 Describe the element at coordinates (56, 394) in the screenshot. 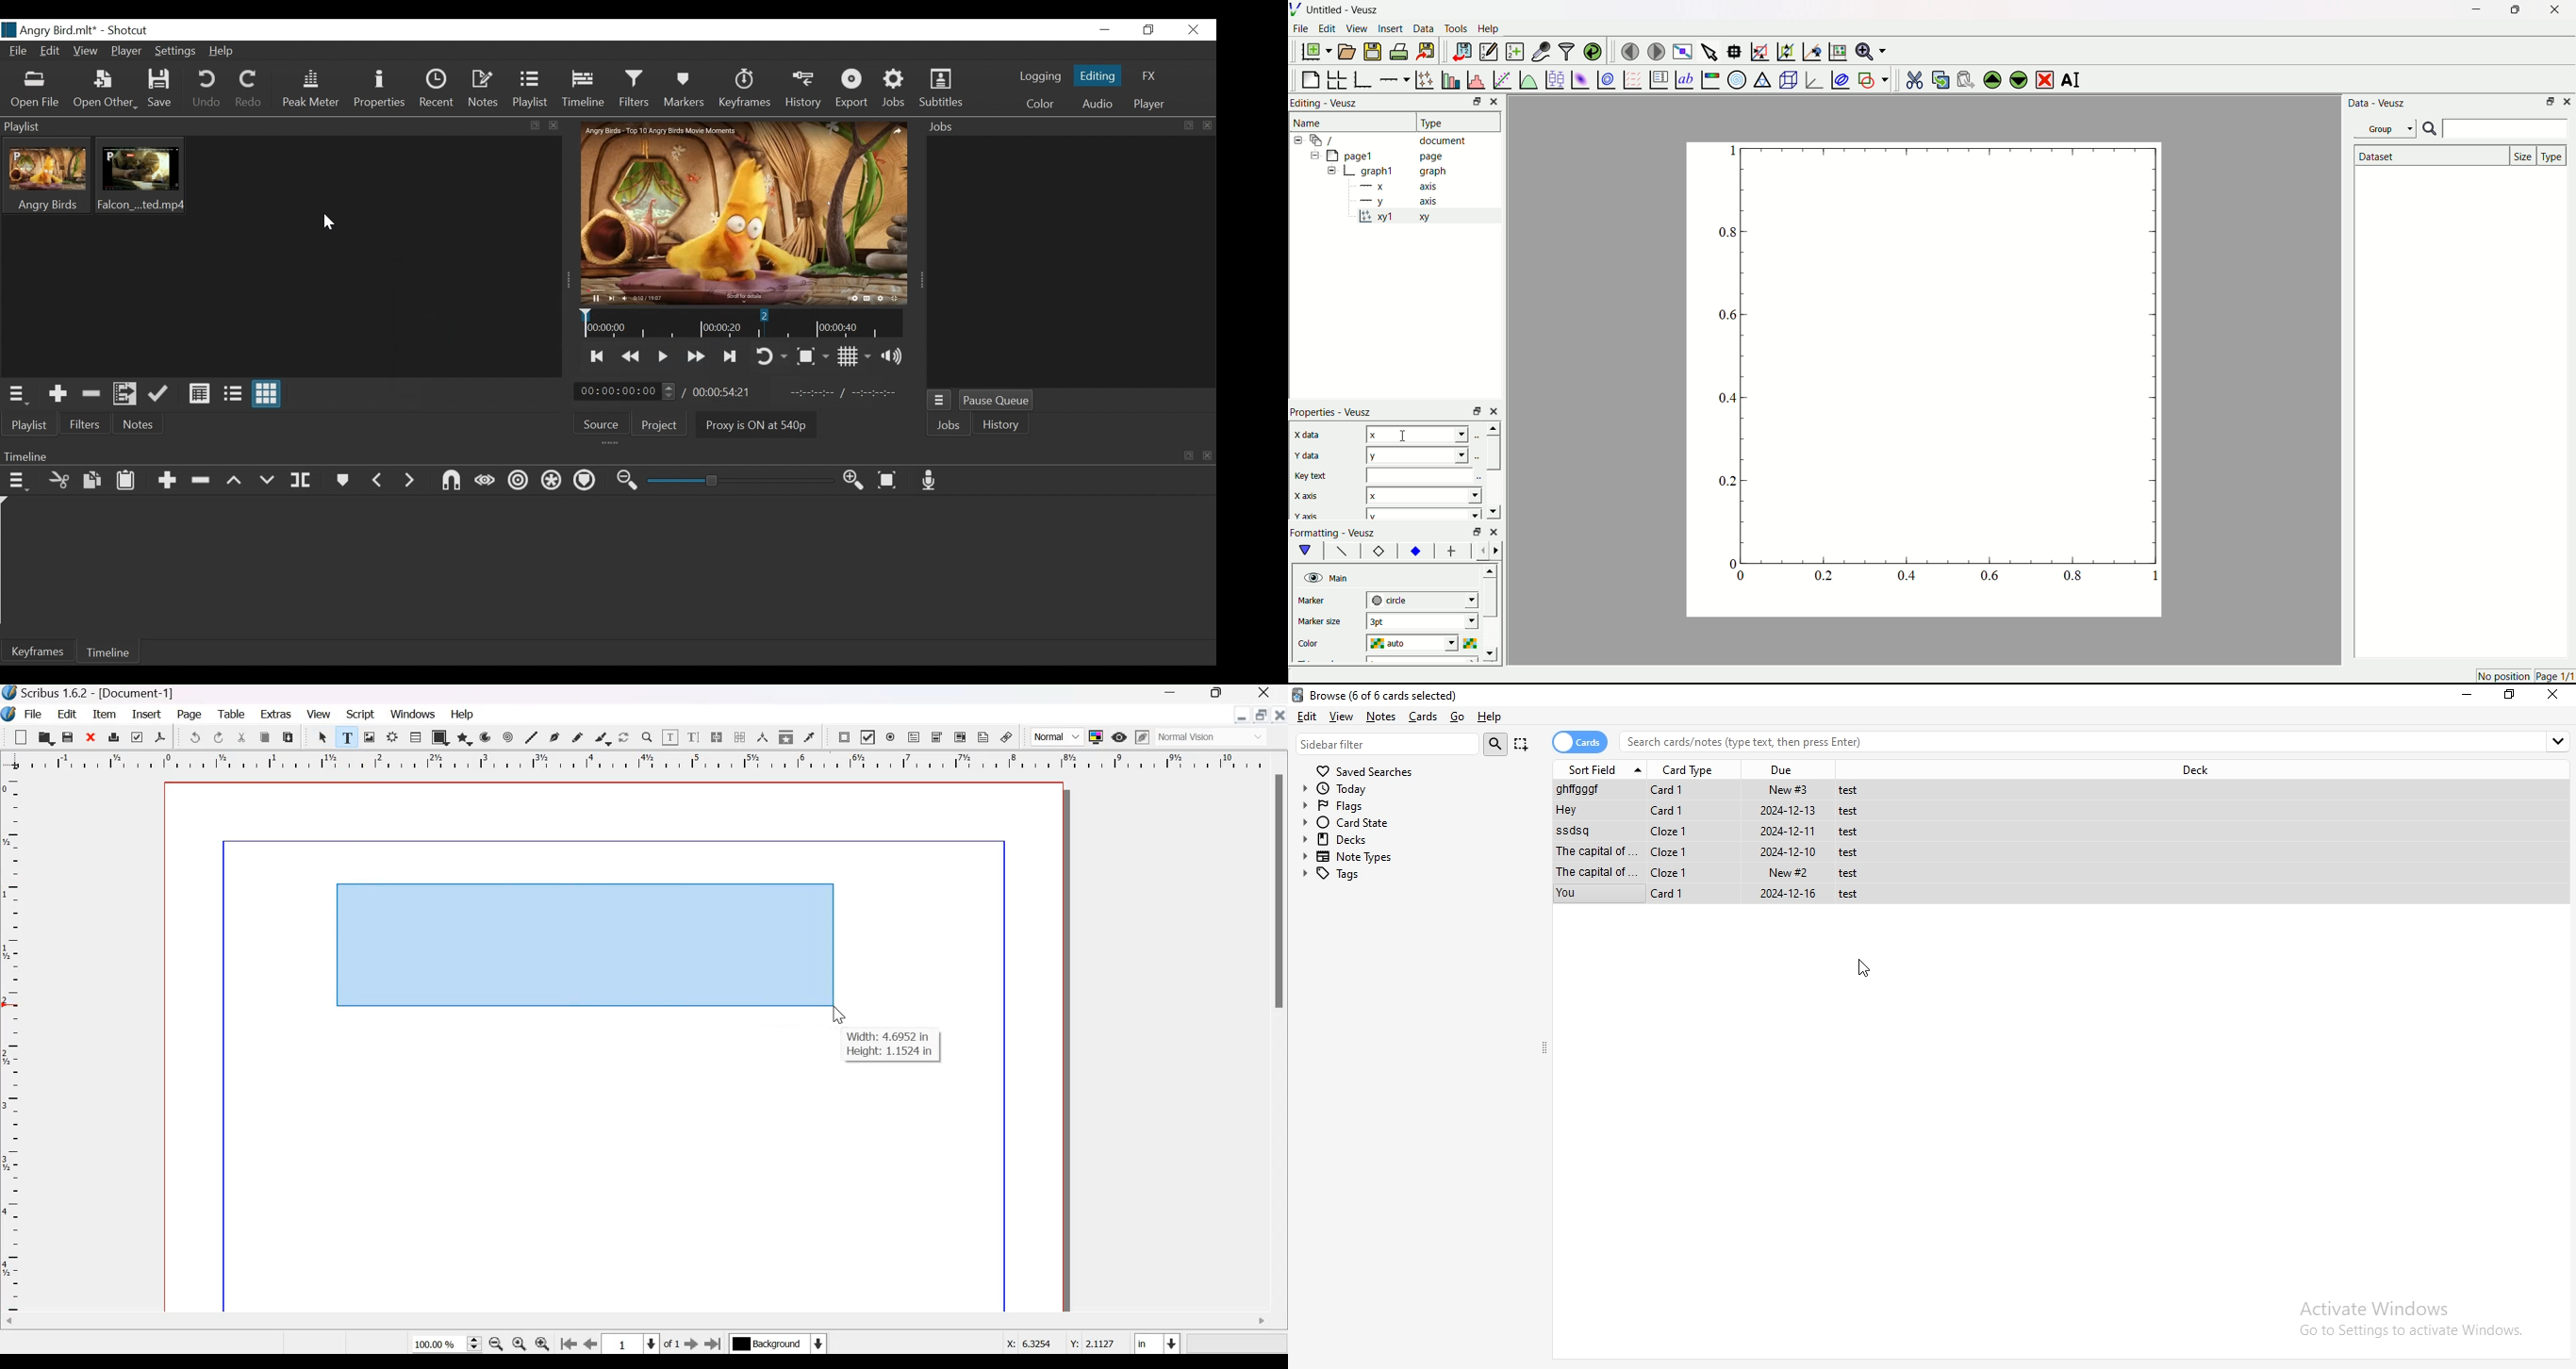

I see `Add the Source to the playlist` at that location.